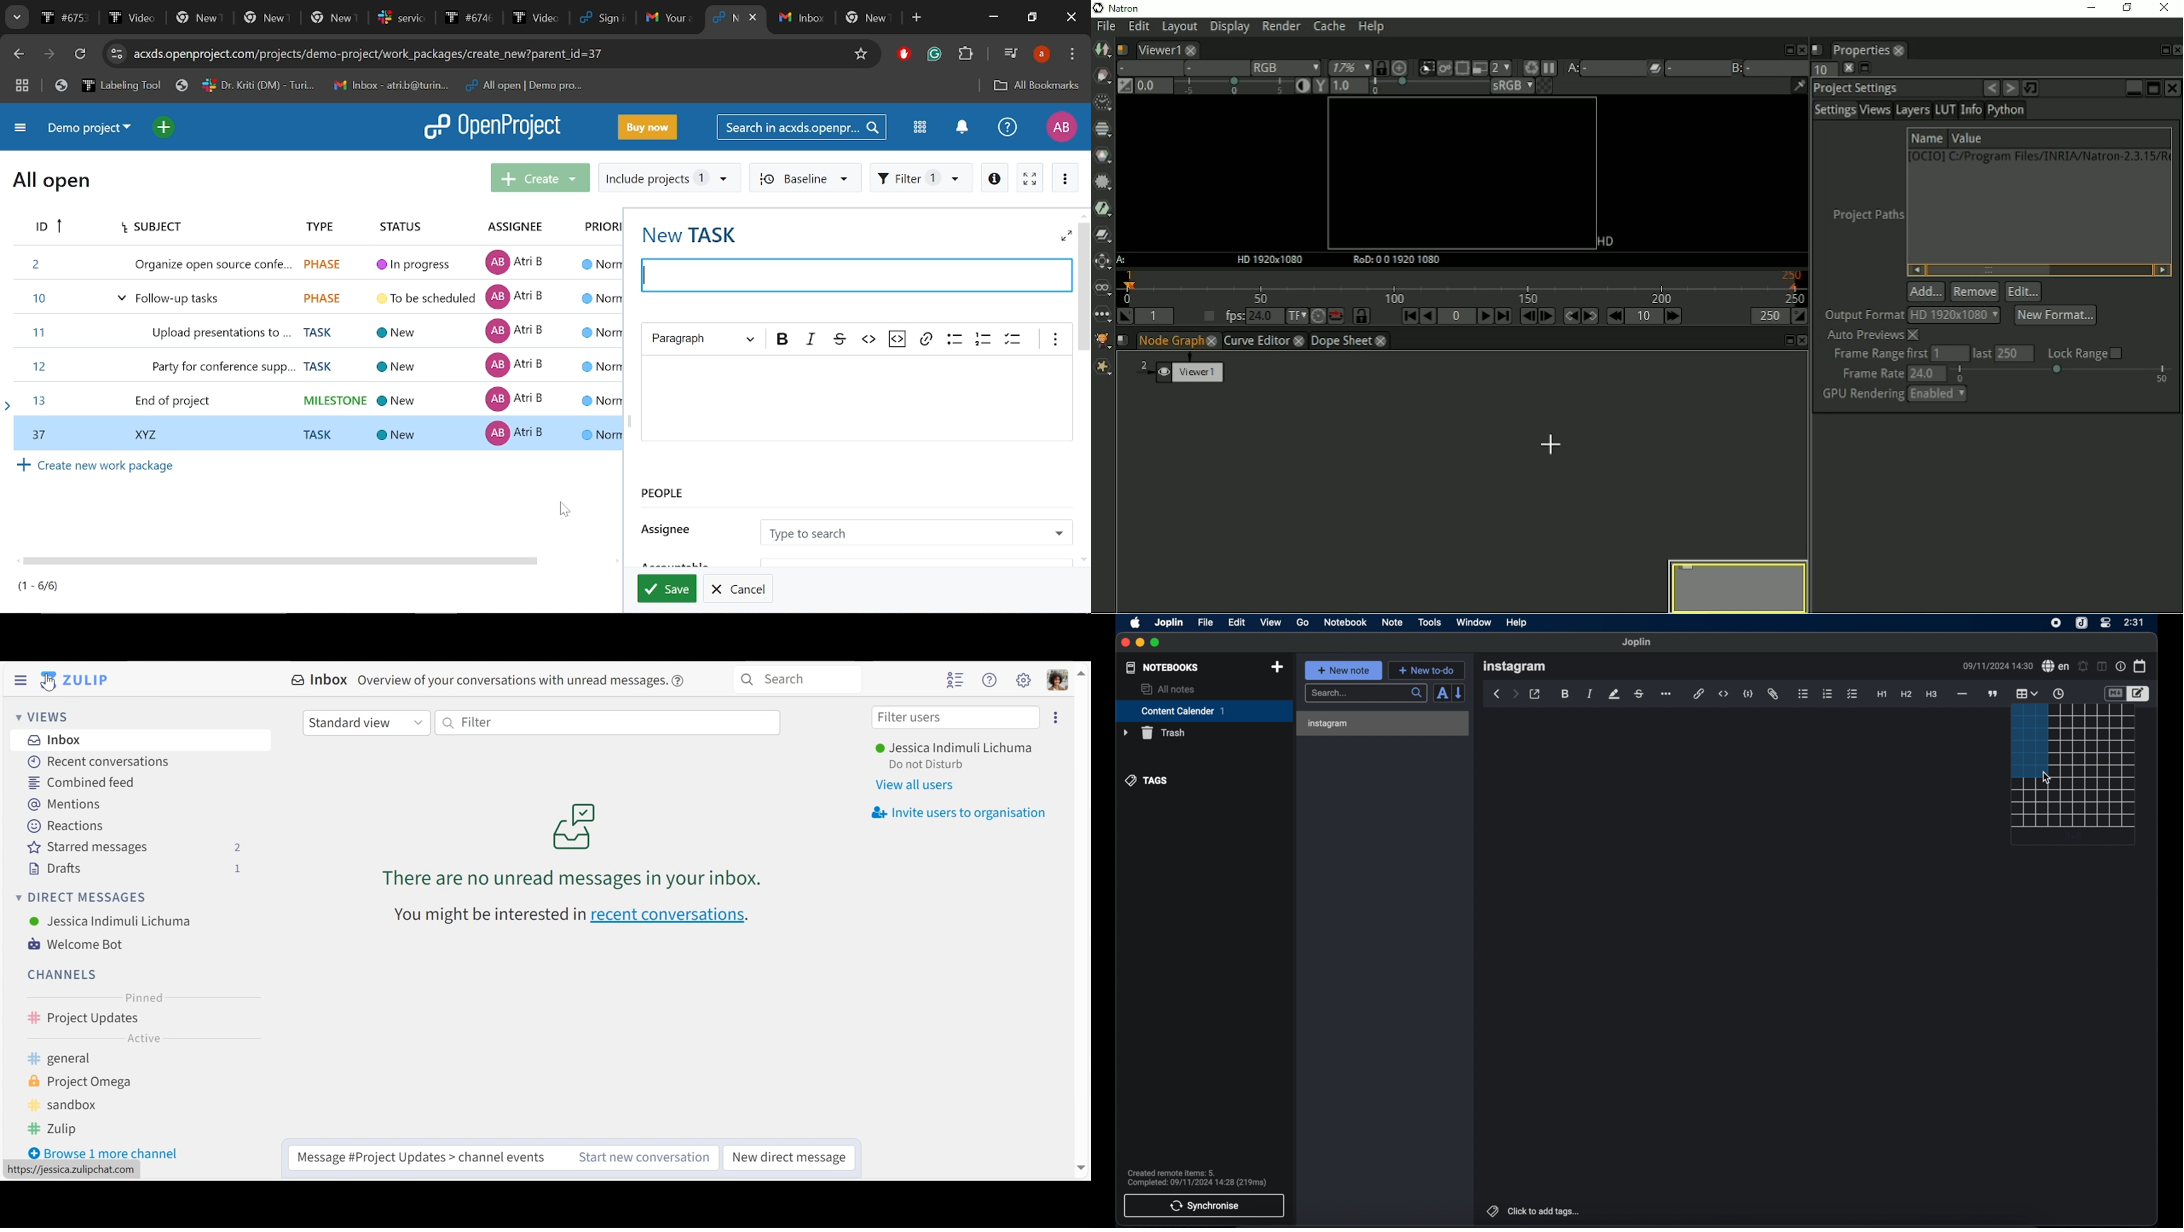 The height and width of the screenshot is (1232, 2184). What do you see at coordinates (1665, 694) in the screenshot?
I see `more options` at bounding box center [1665, 694].